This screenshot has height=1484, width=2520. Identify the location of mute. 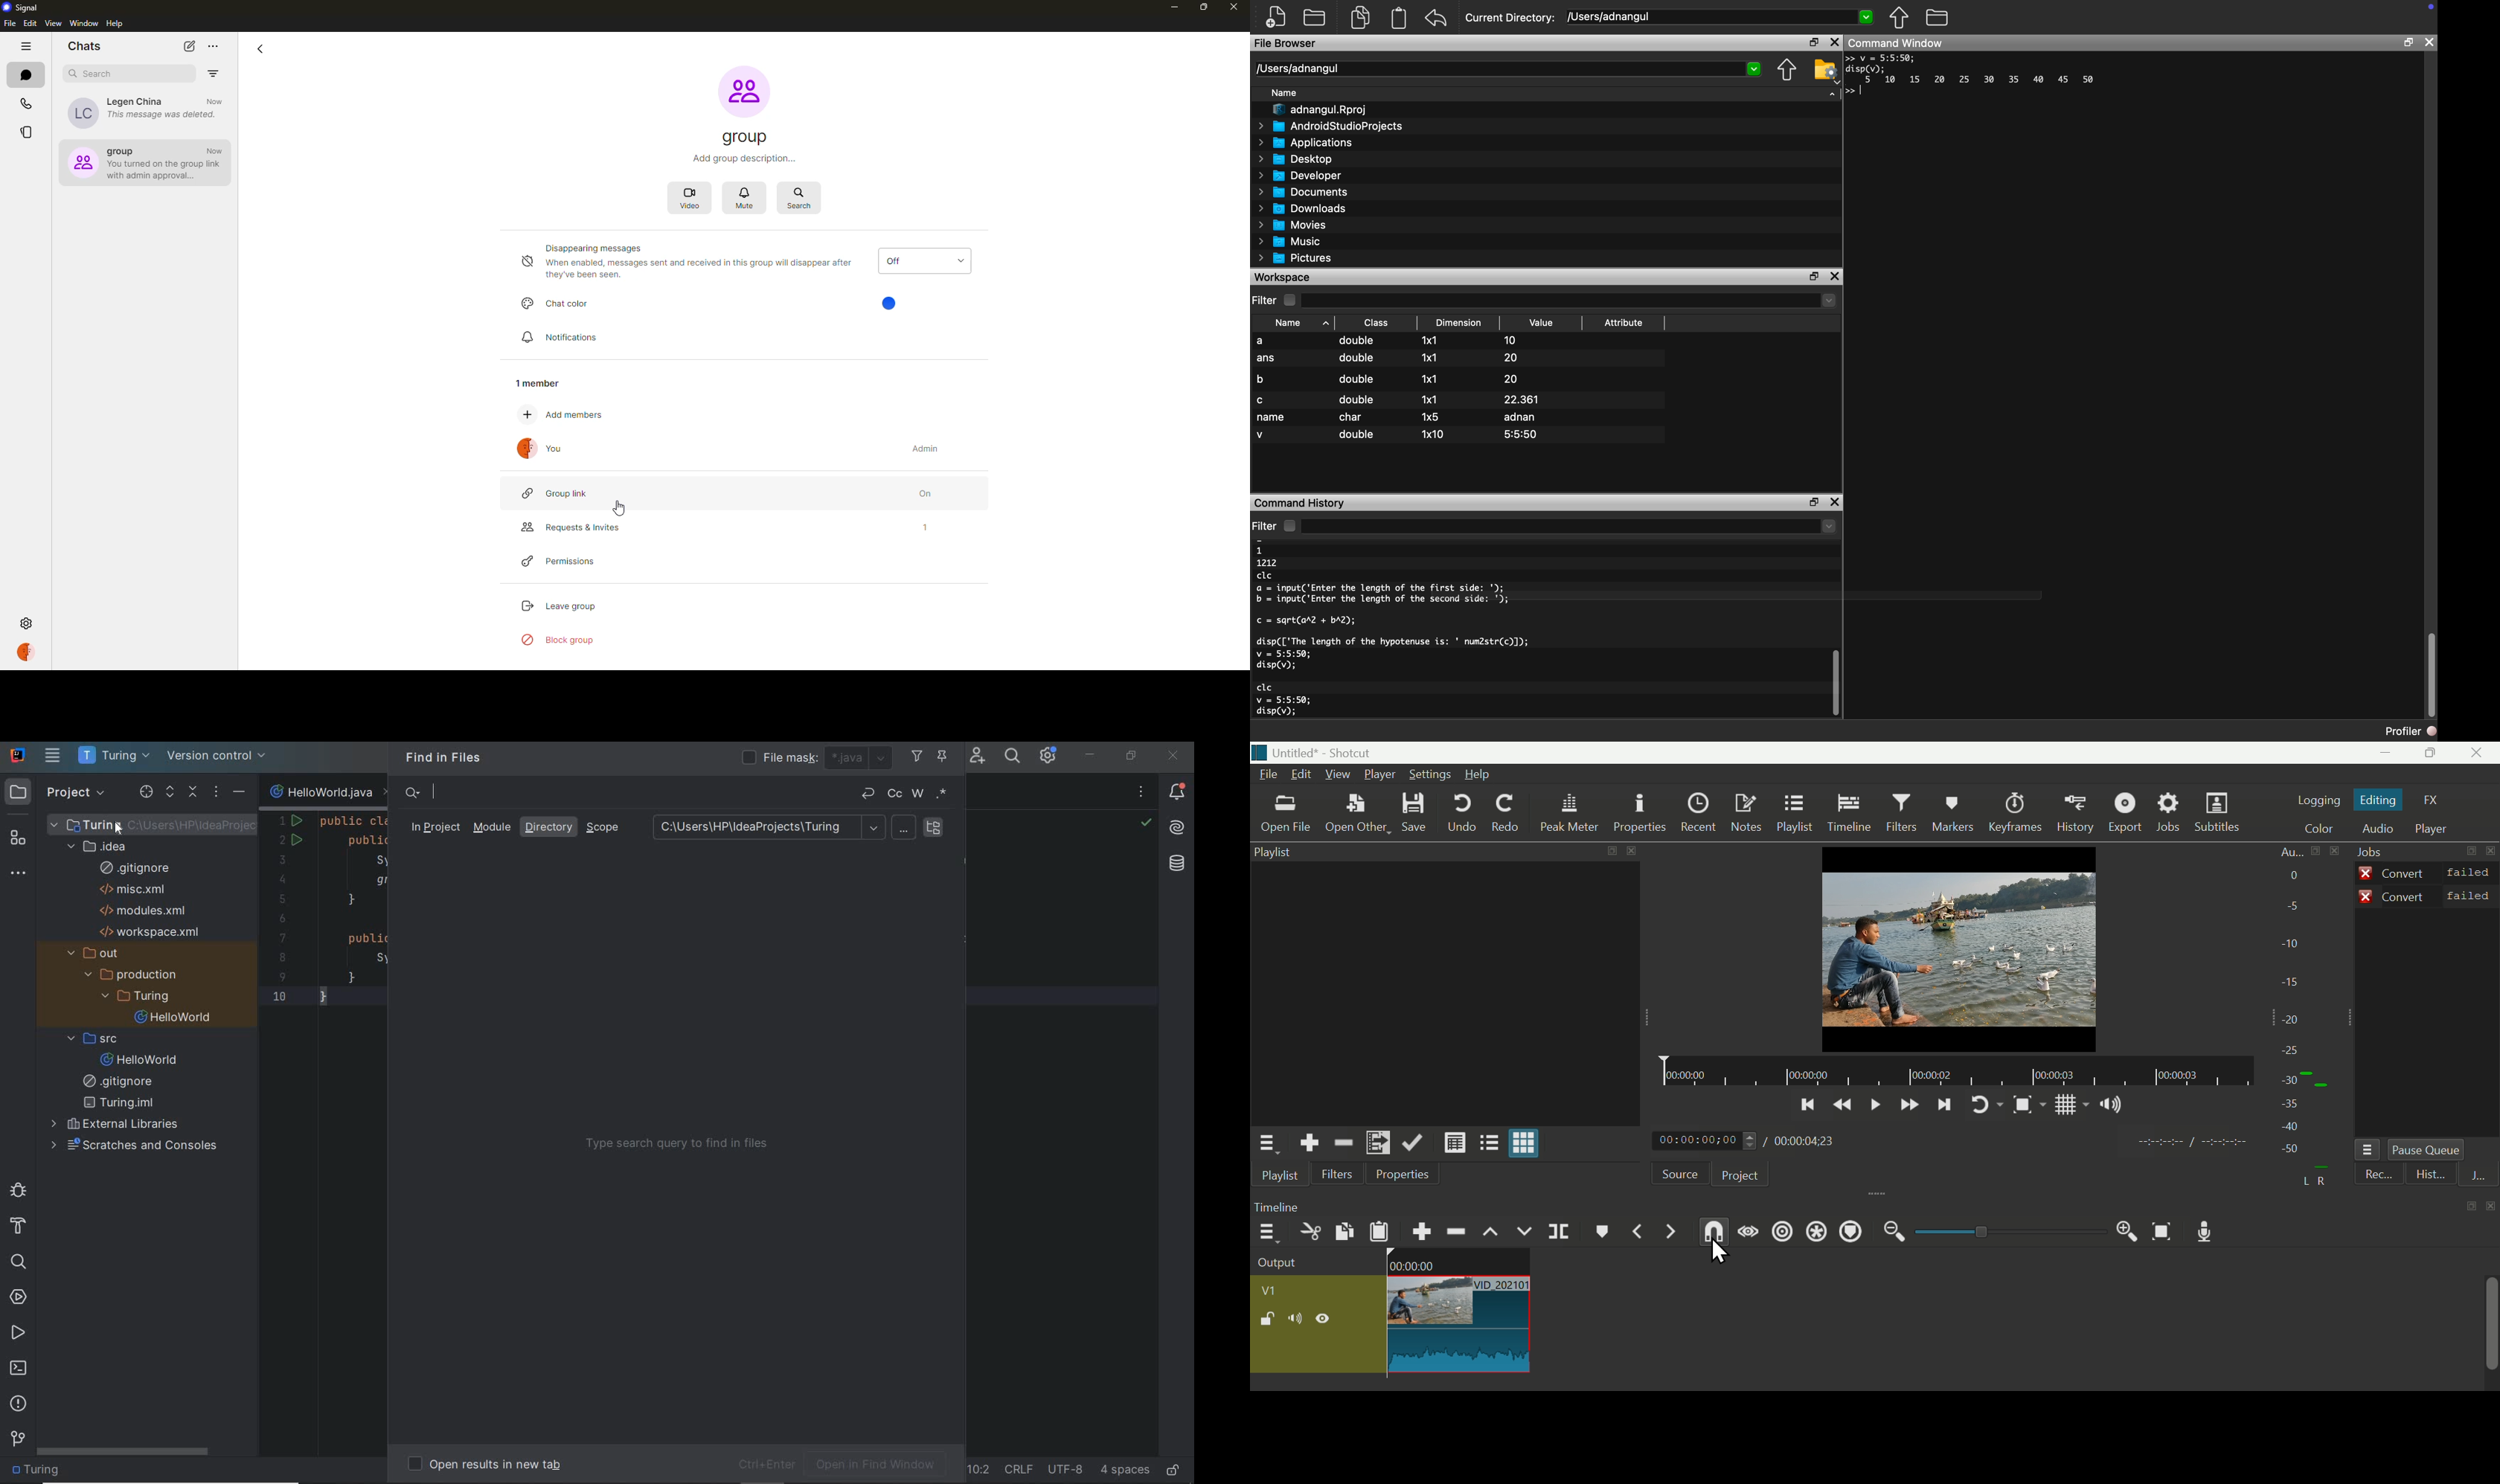
(747, 200).